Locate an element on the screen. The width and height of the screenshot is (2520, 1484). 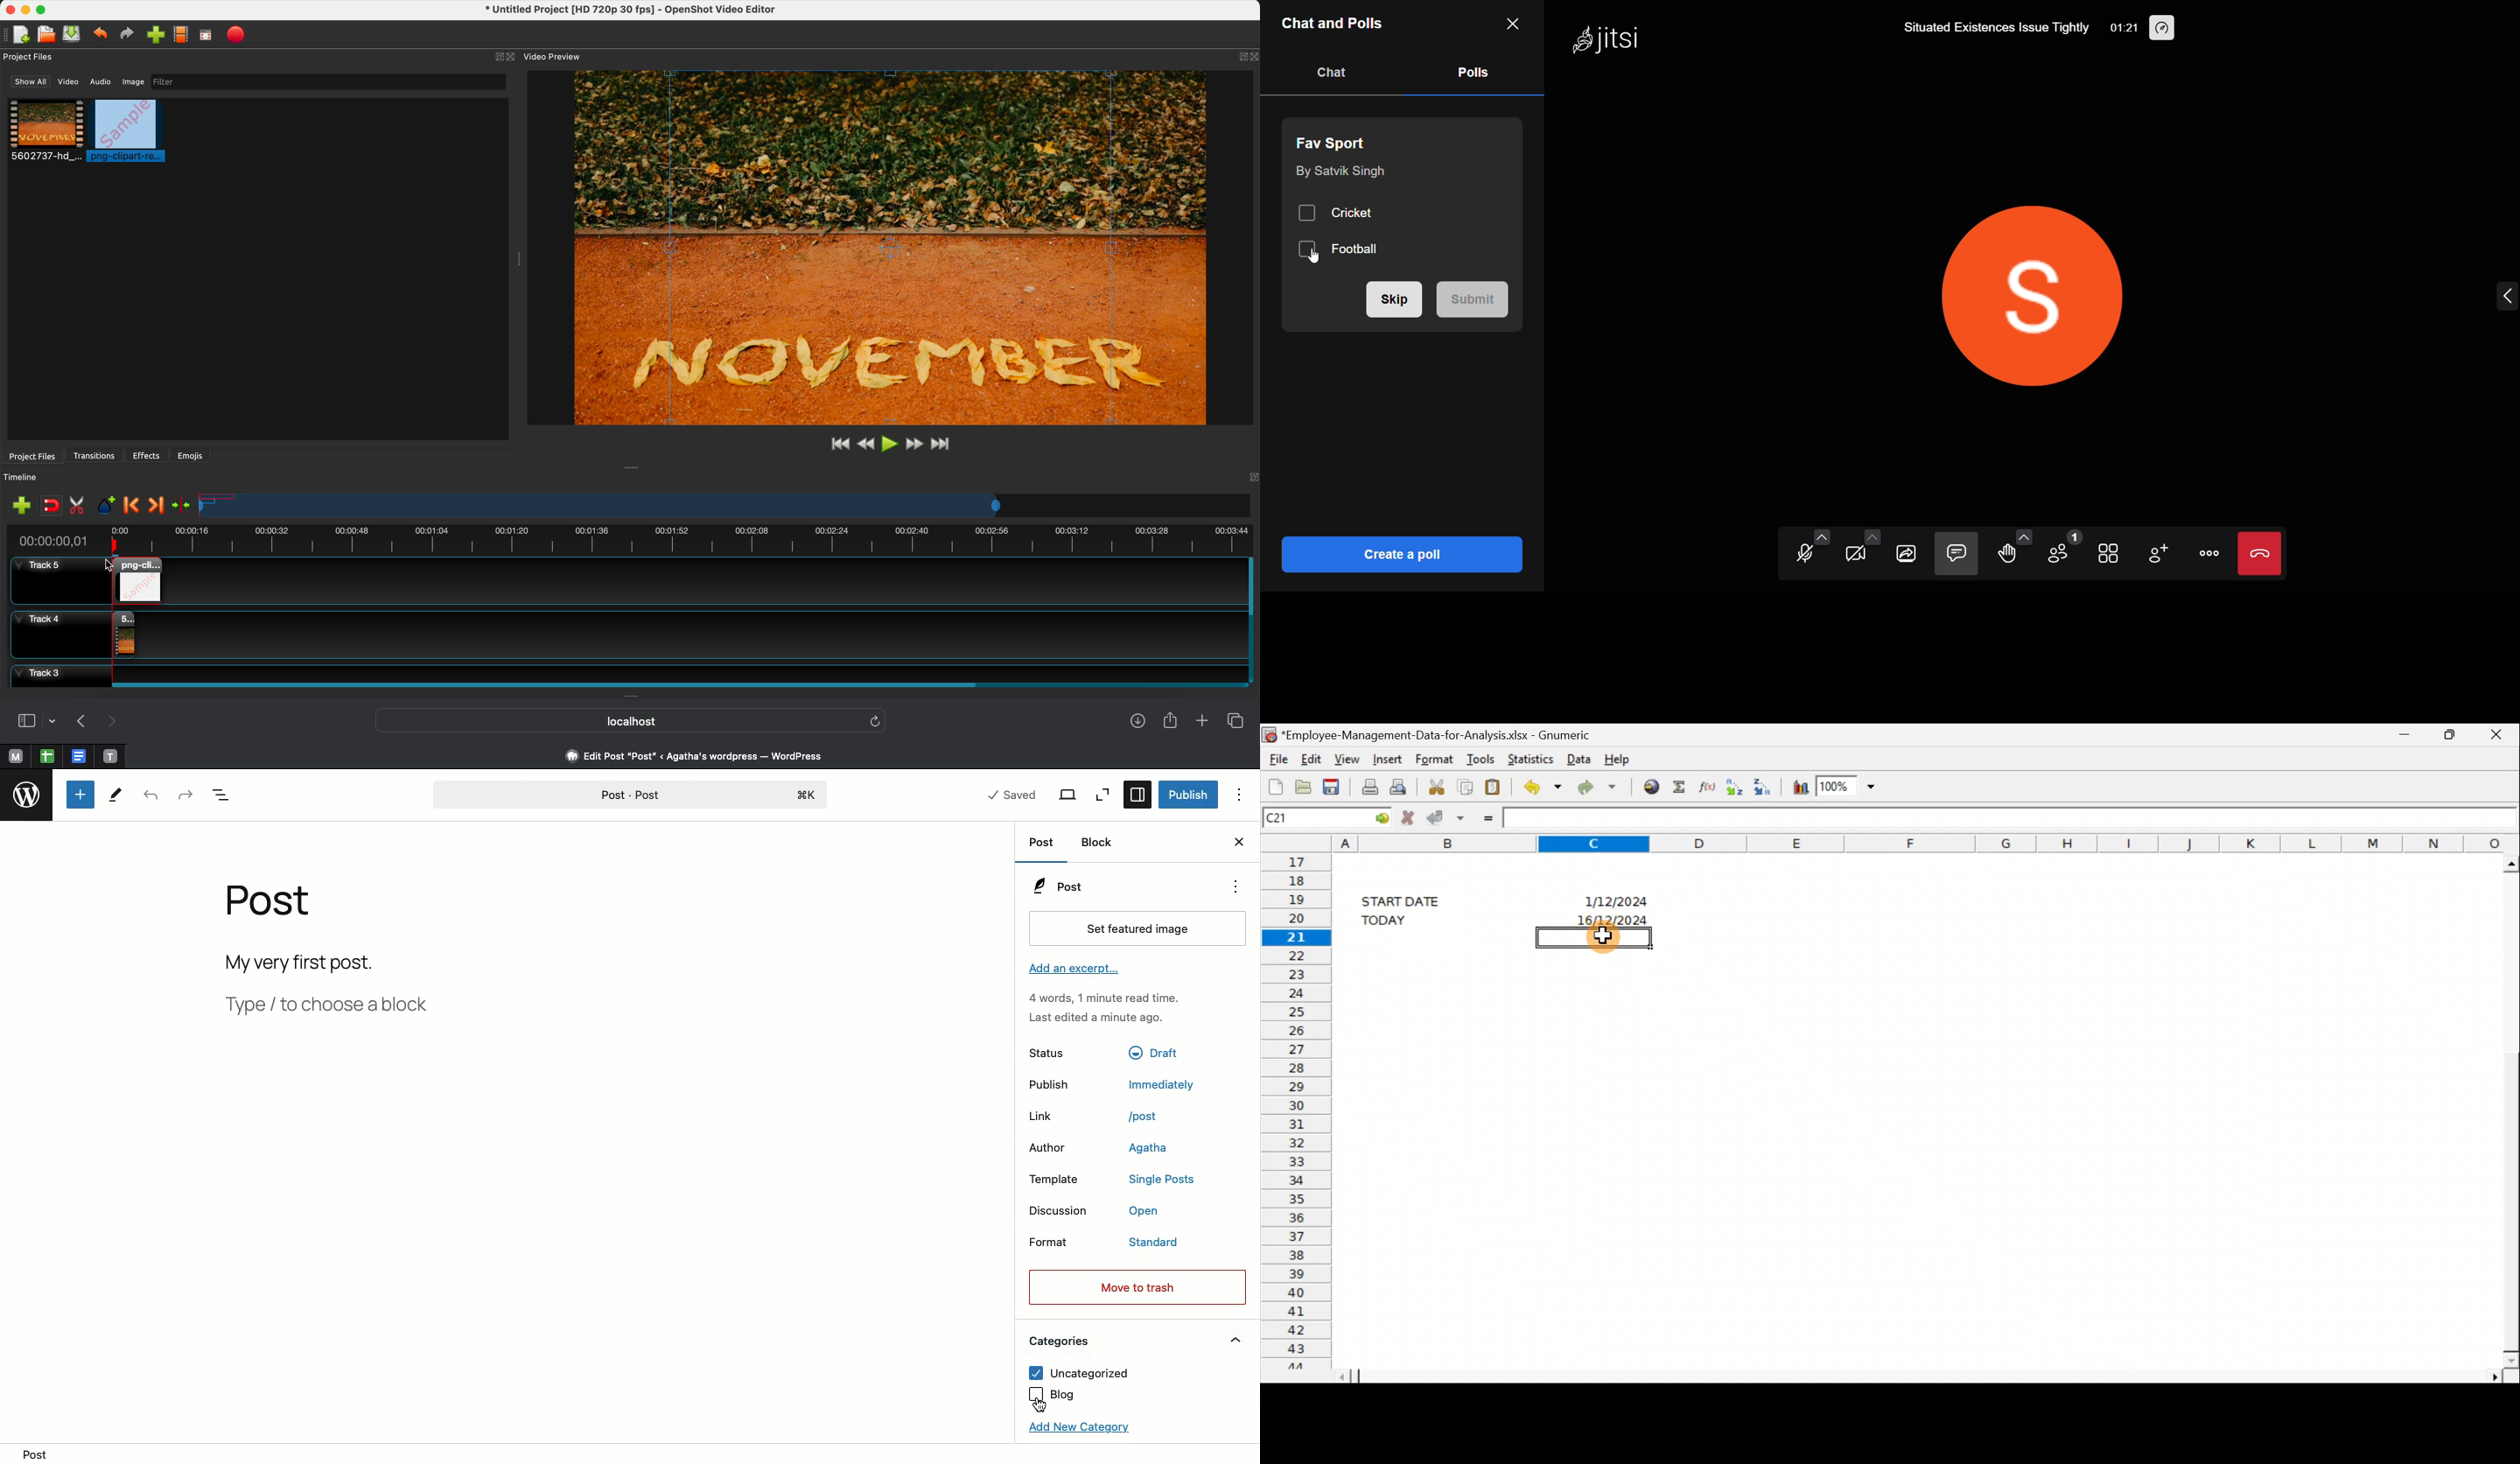
Link is located at coordinates (1058, 1117).